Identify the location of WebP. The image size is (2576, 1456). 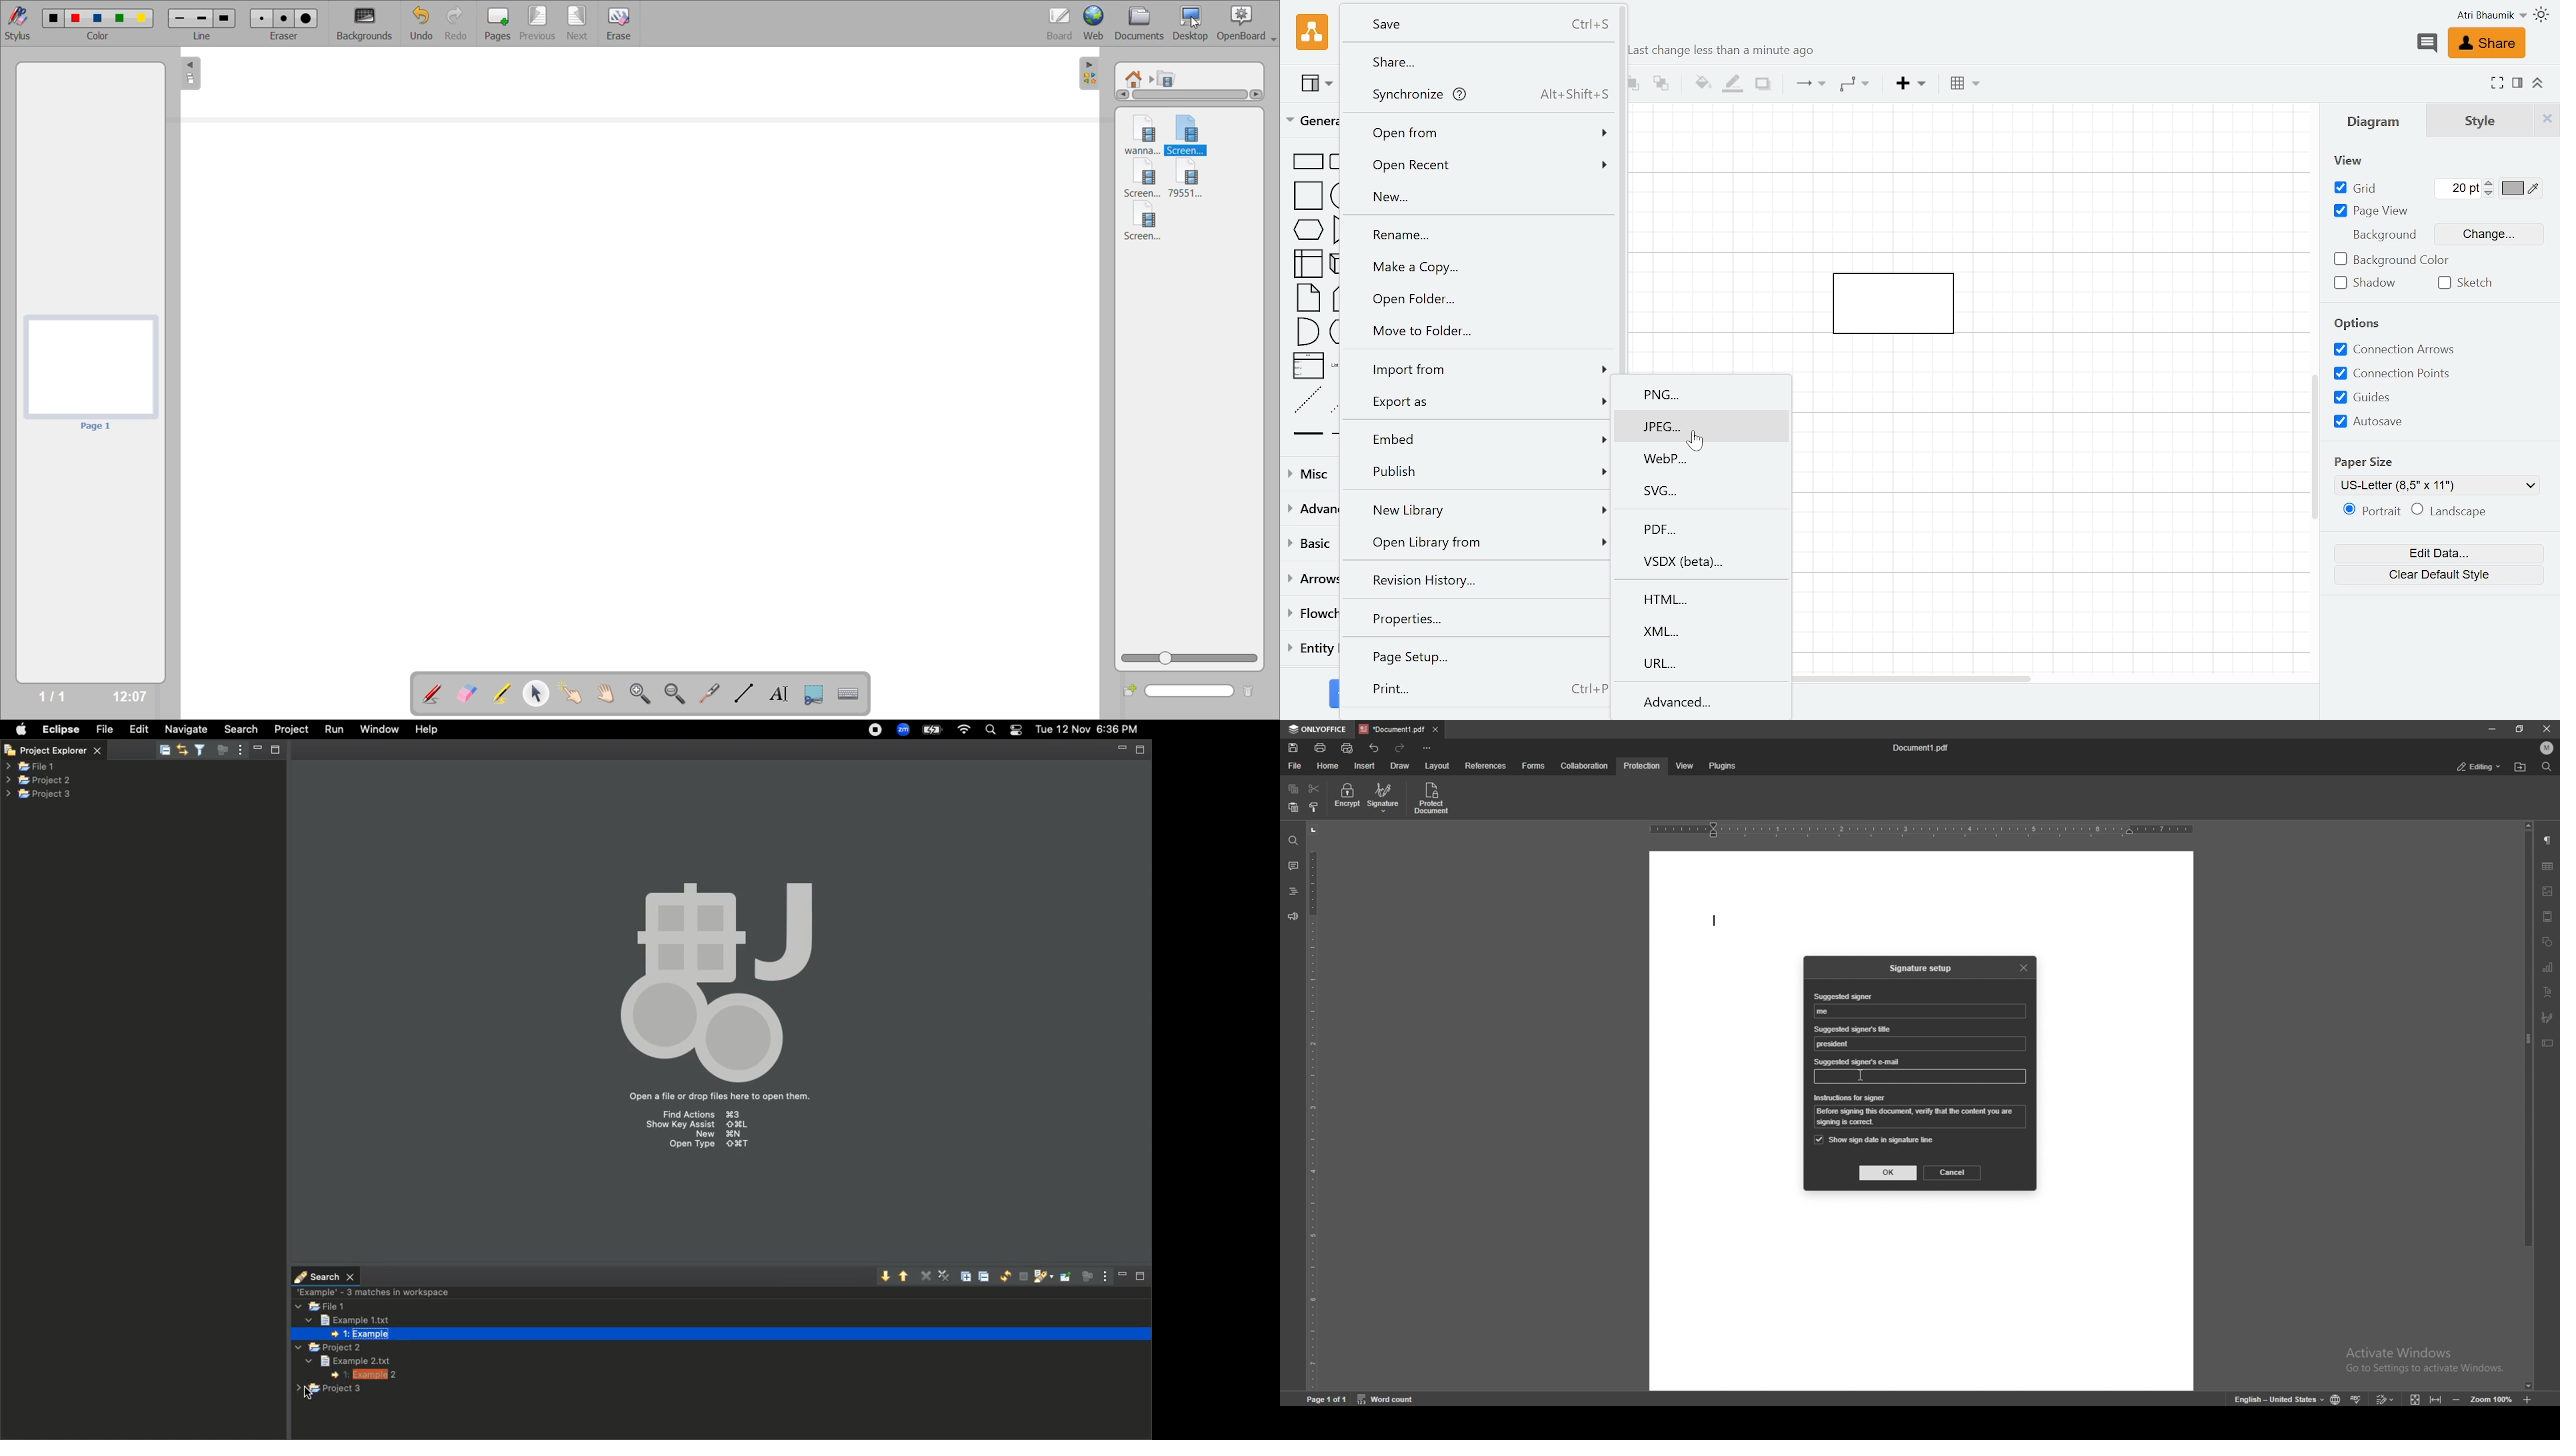
(1706, 458).